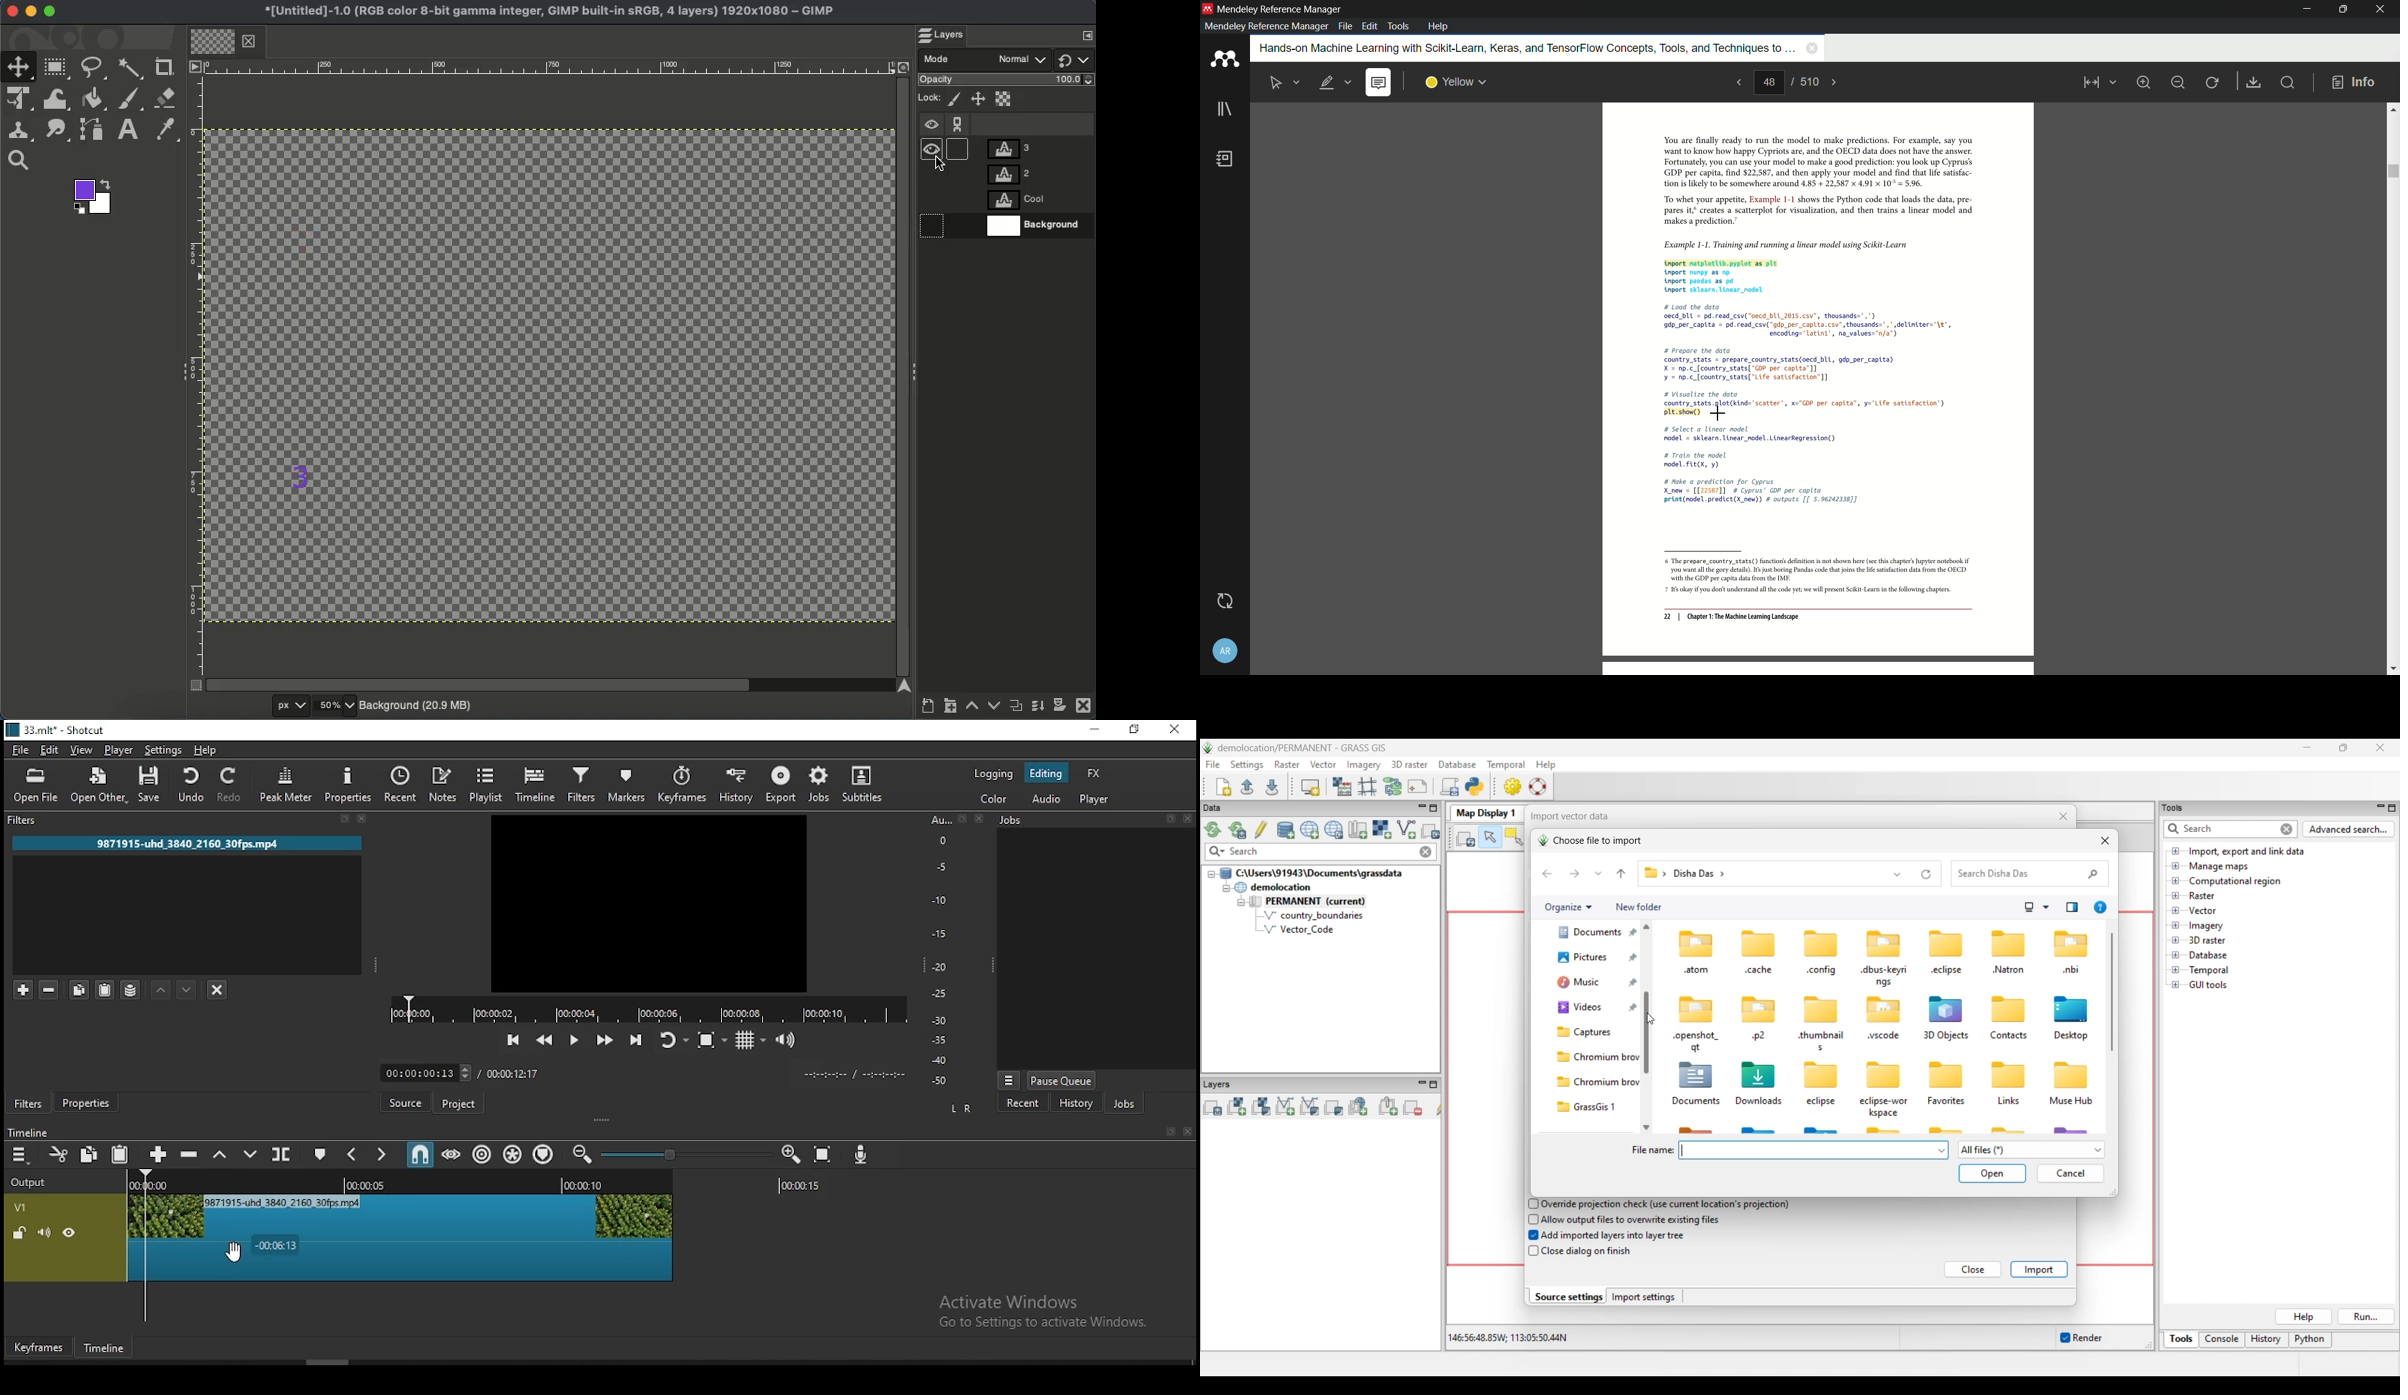 This screenshot has height=1400, width=2408. Describe the element at coordinates (682, 1155) in the screenshot. I see `zoom in or zoom out slider` at that location.